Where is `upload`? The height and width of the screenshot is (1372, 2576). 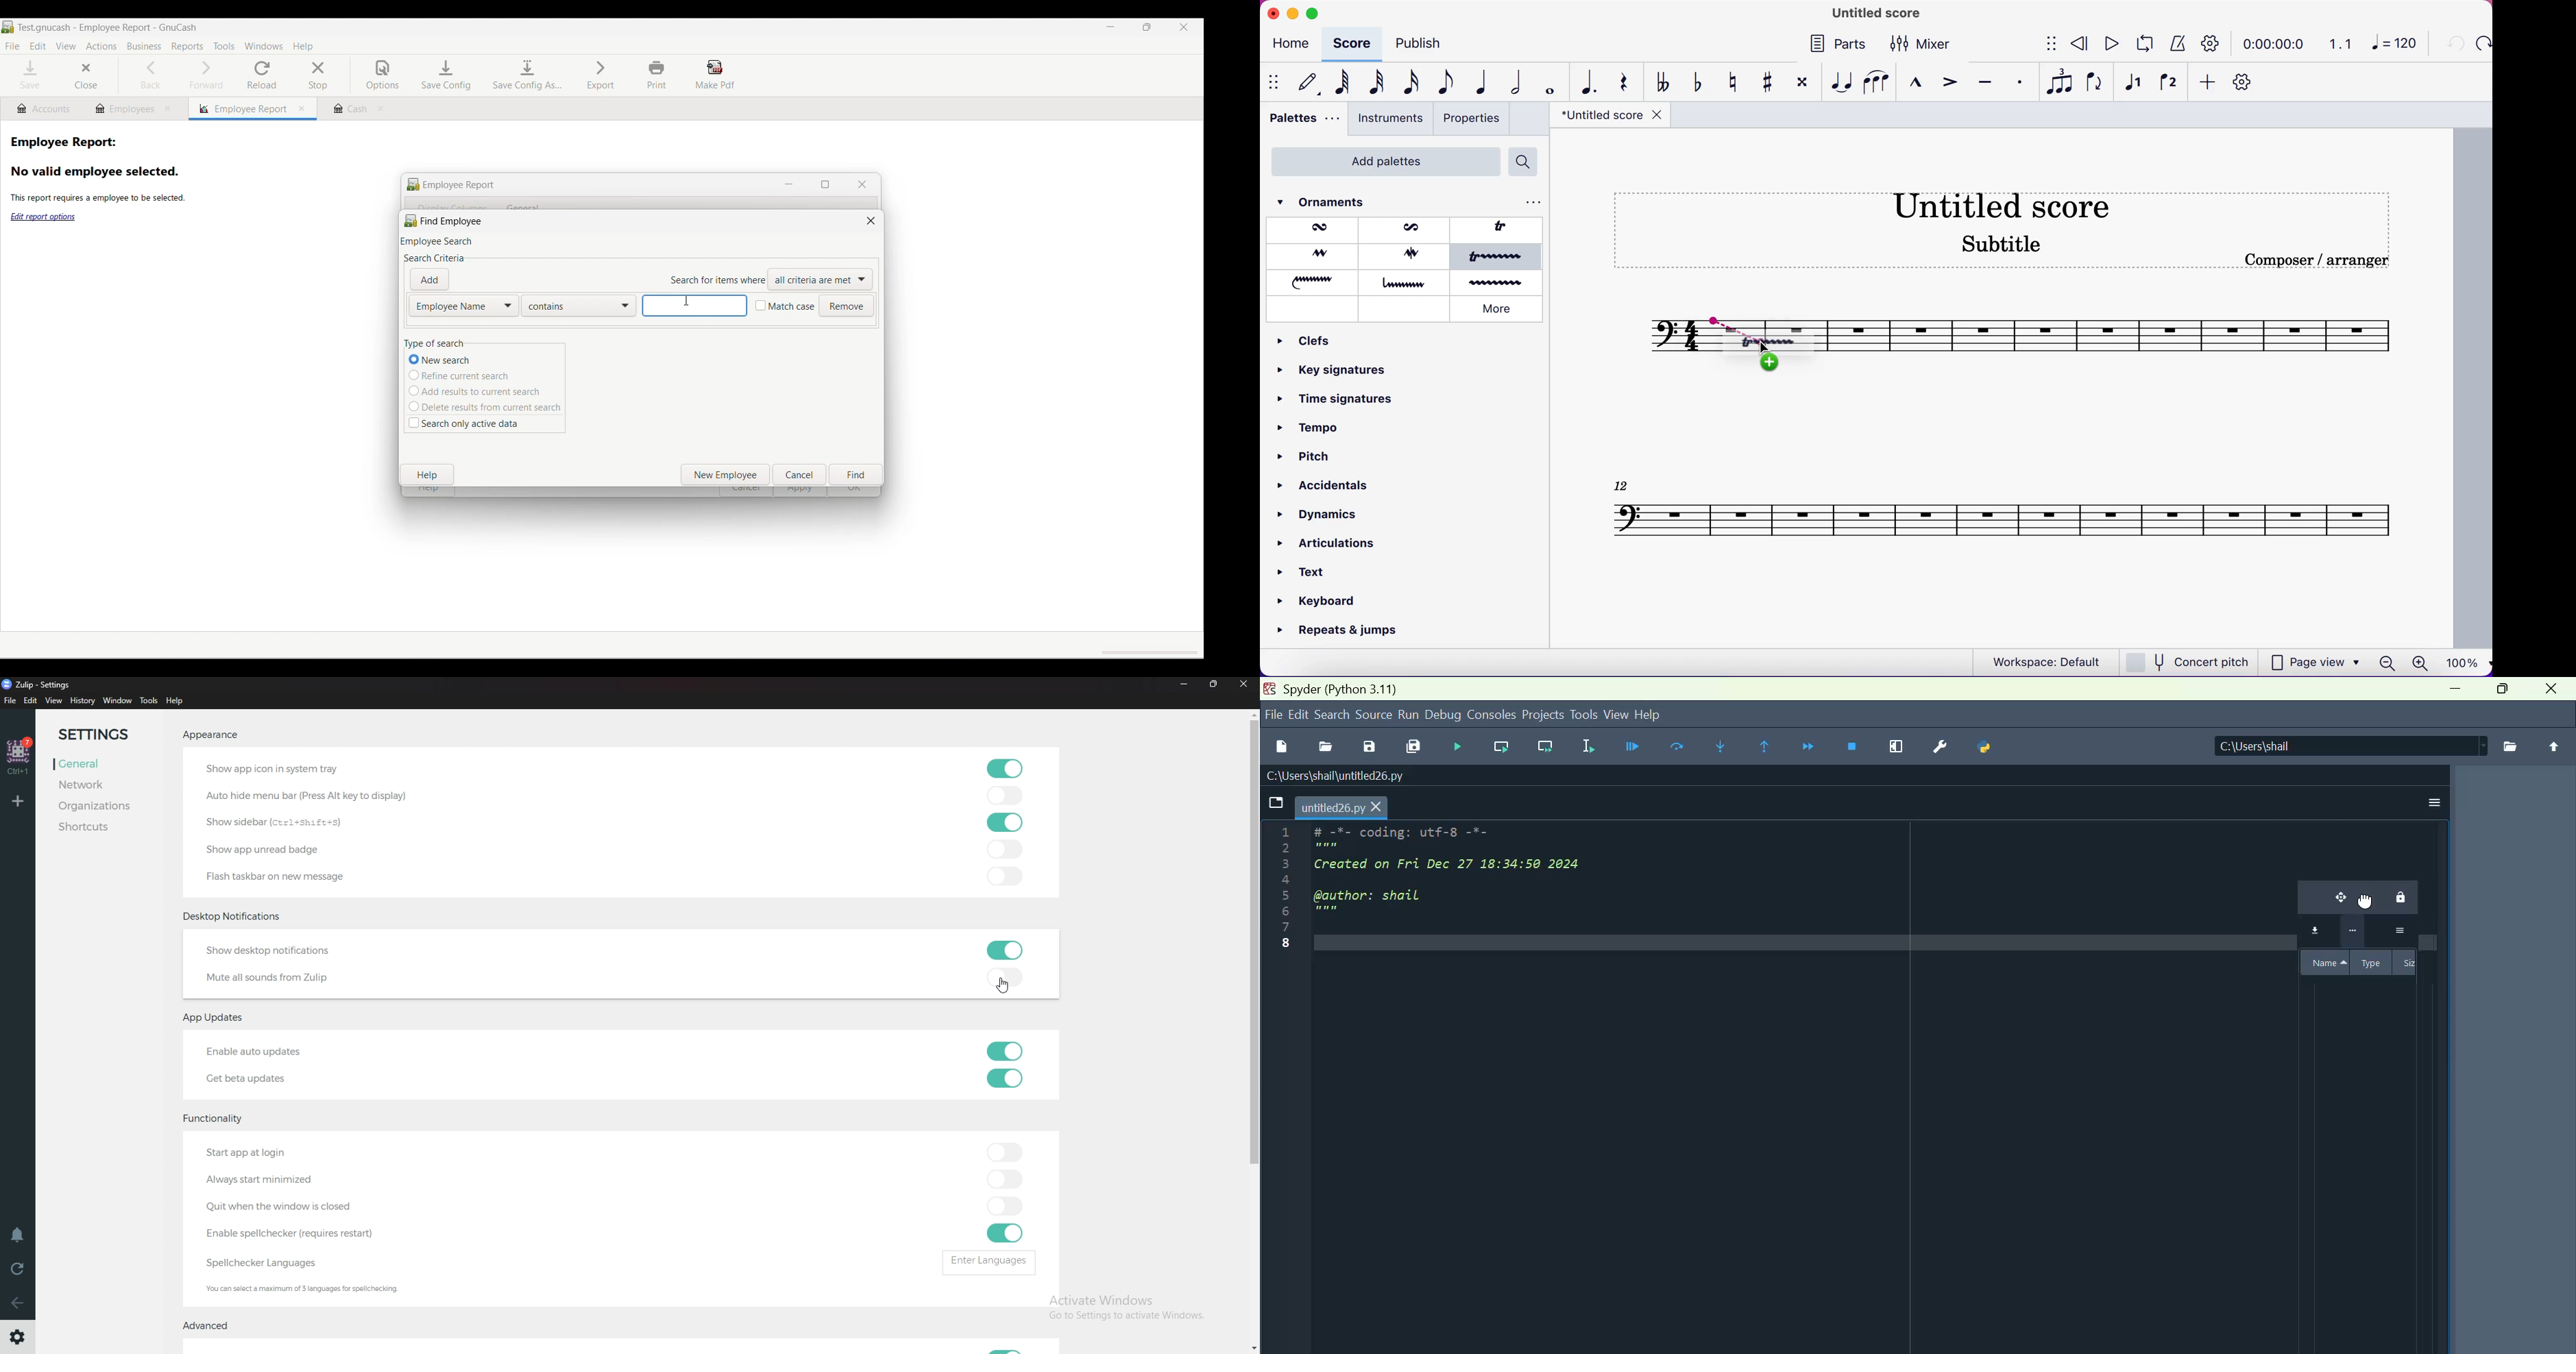
upload is located at coordinates (2554, 746).